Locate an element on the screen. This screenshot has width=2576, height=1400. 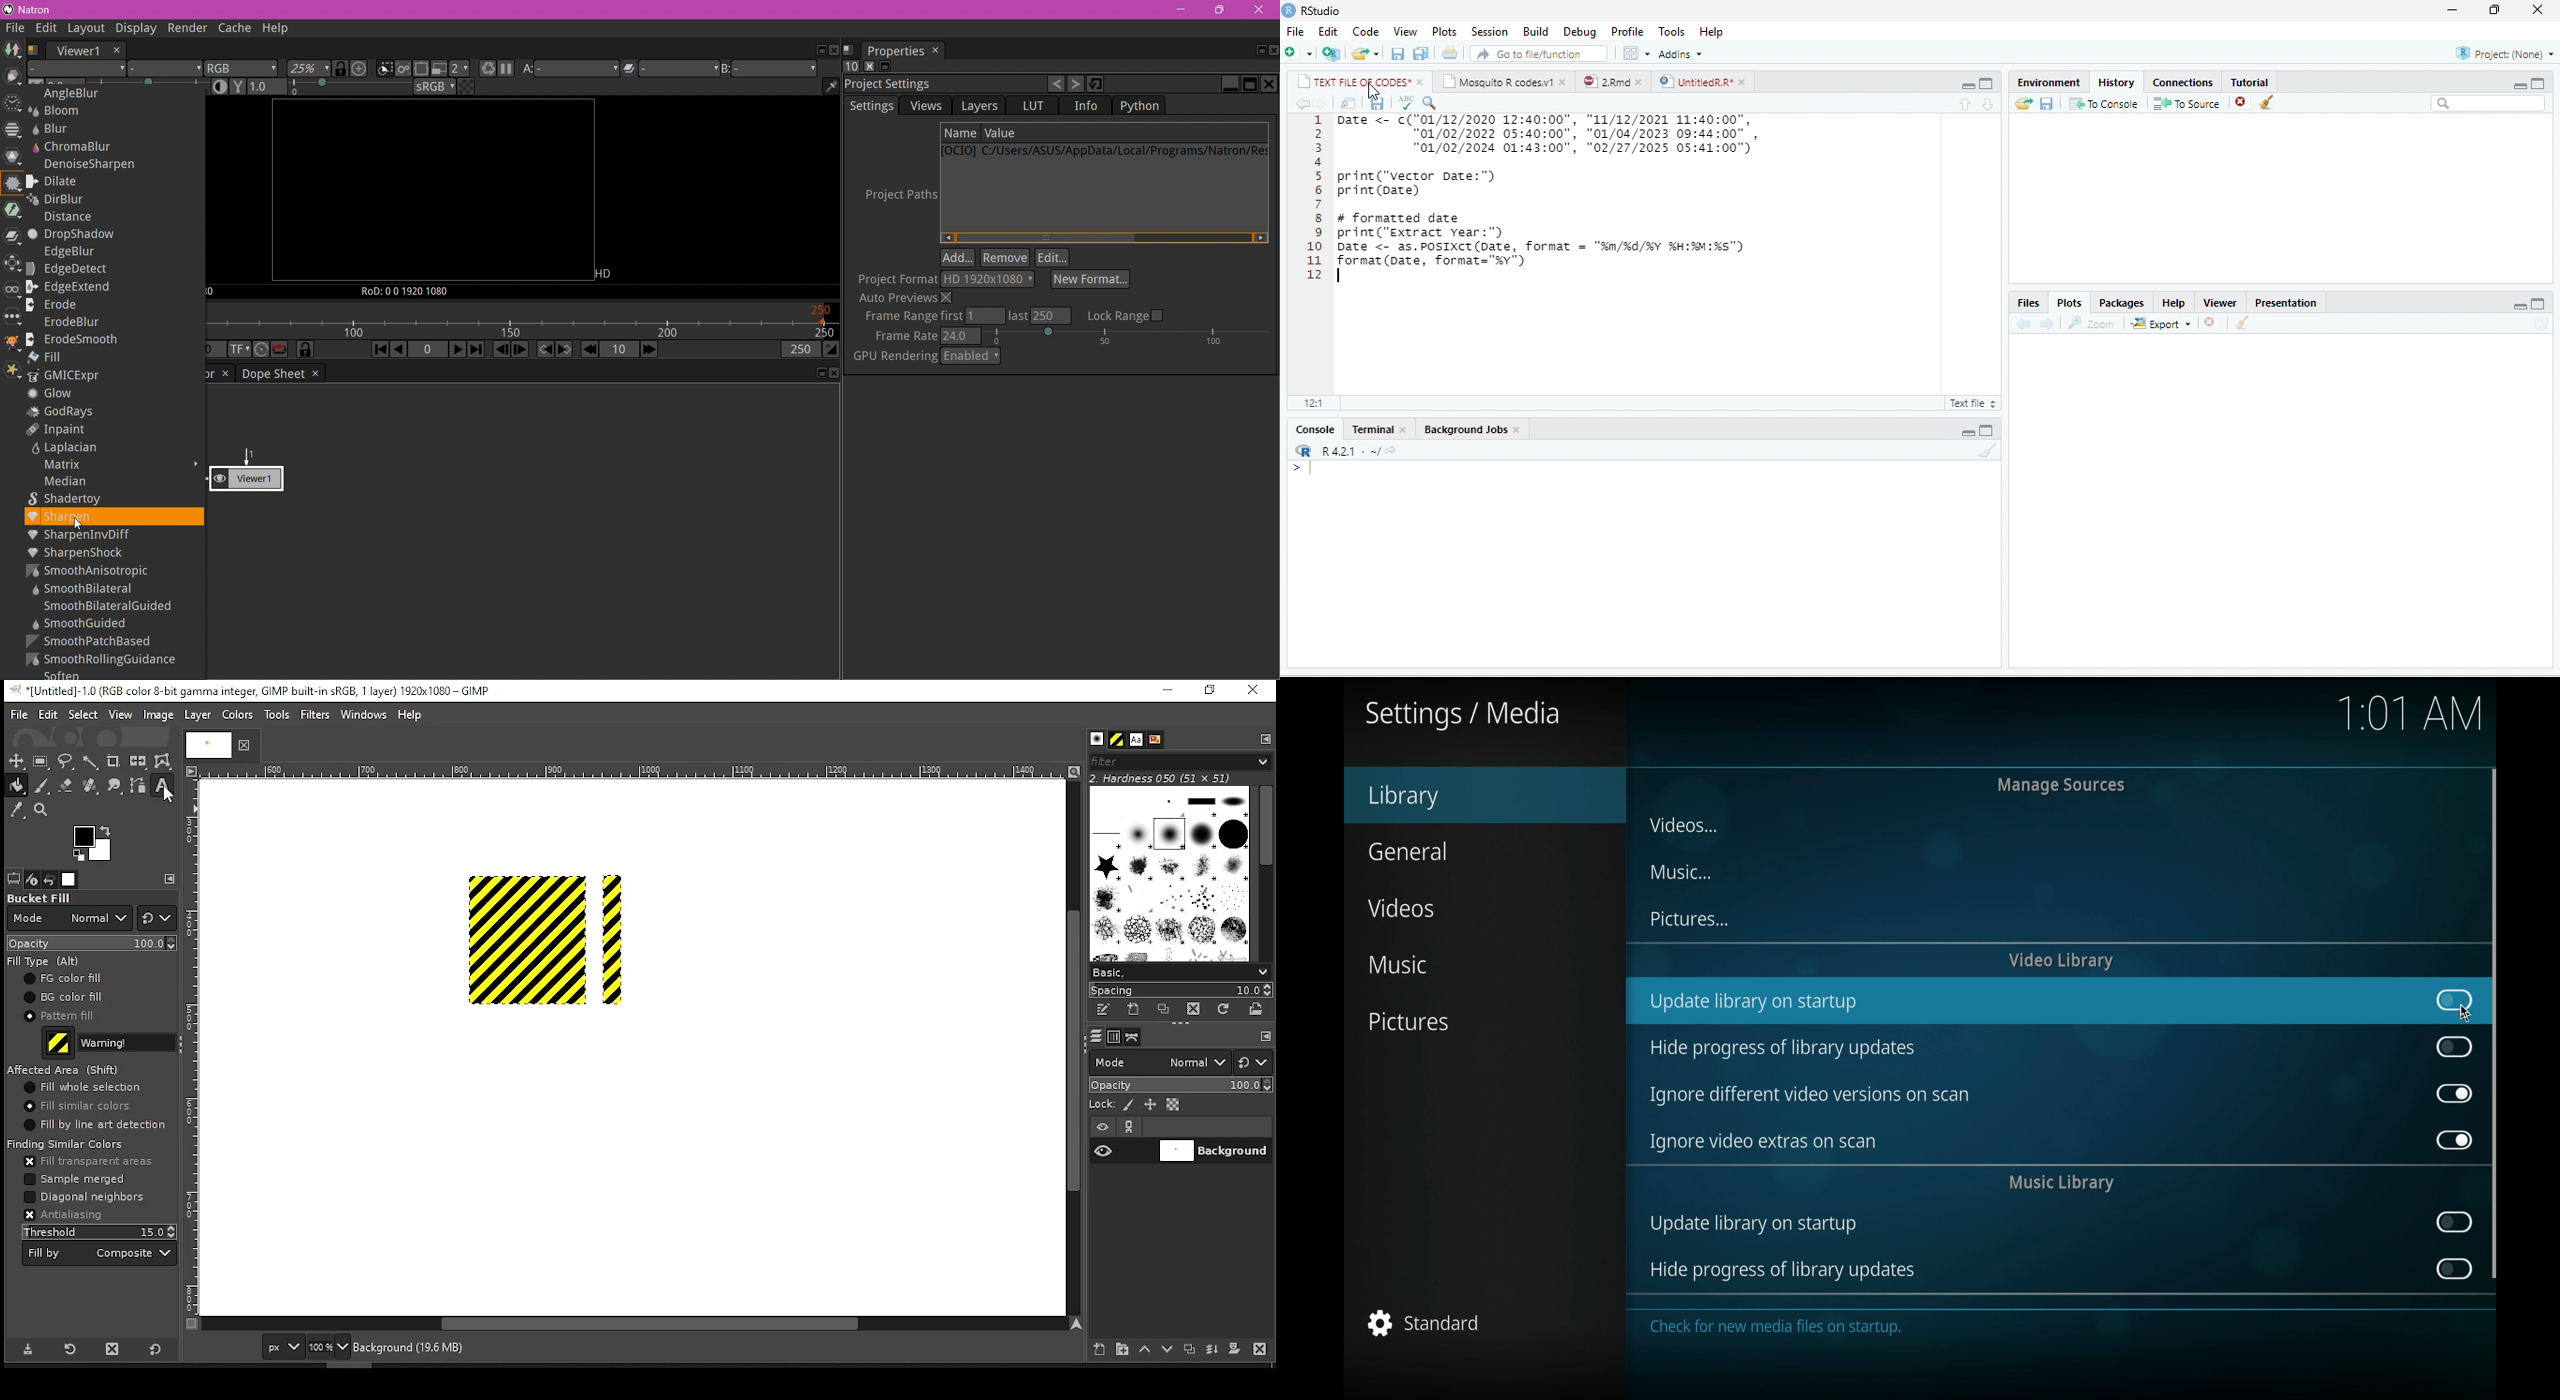
print is located at coordinates (1449, 53).